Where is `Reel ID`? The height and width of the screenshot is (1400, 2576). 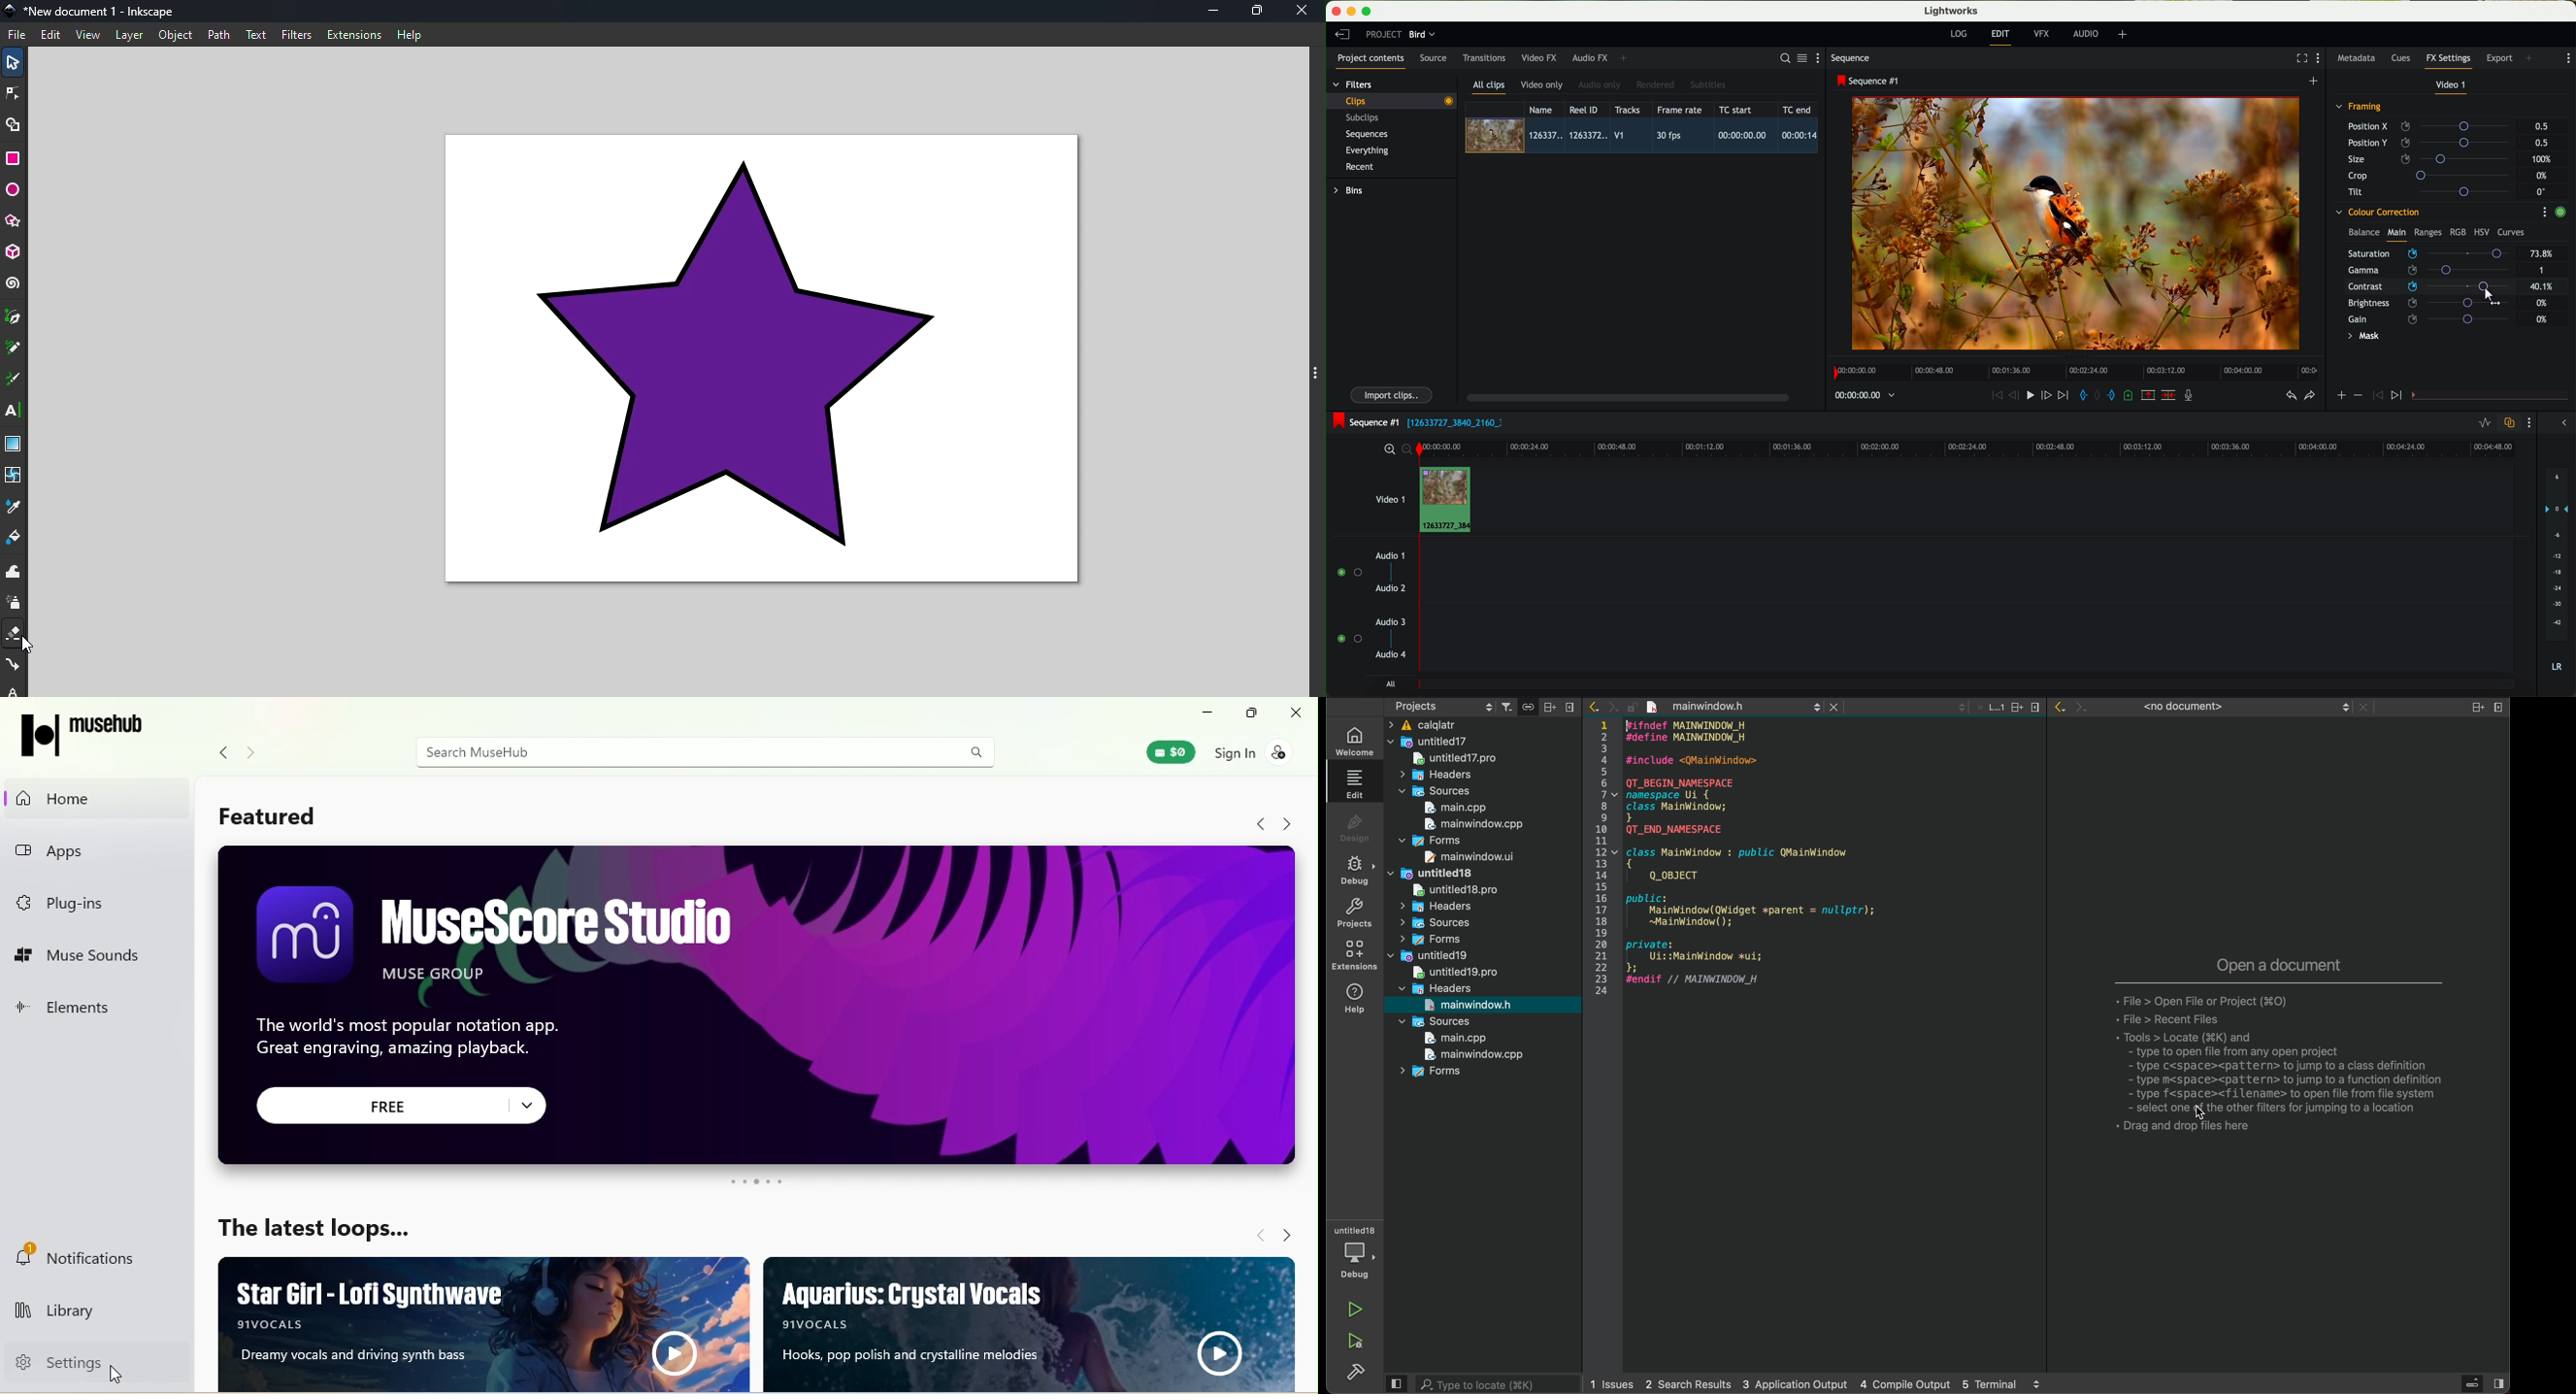 Reel ID is located at coordinates (1586, 109).